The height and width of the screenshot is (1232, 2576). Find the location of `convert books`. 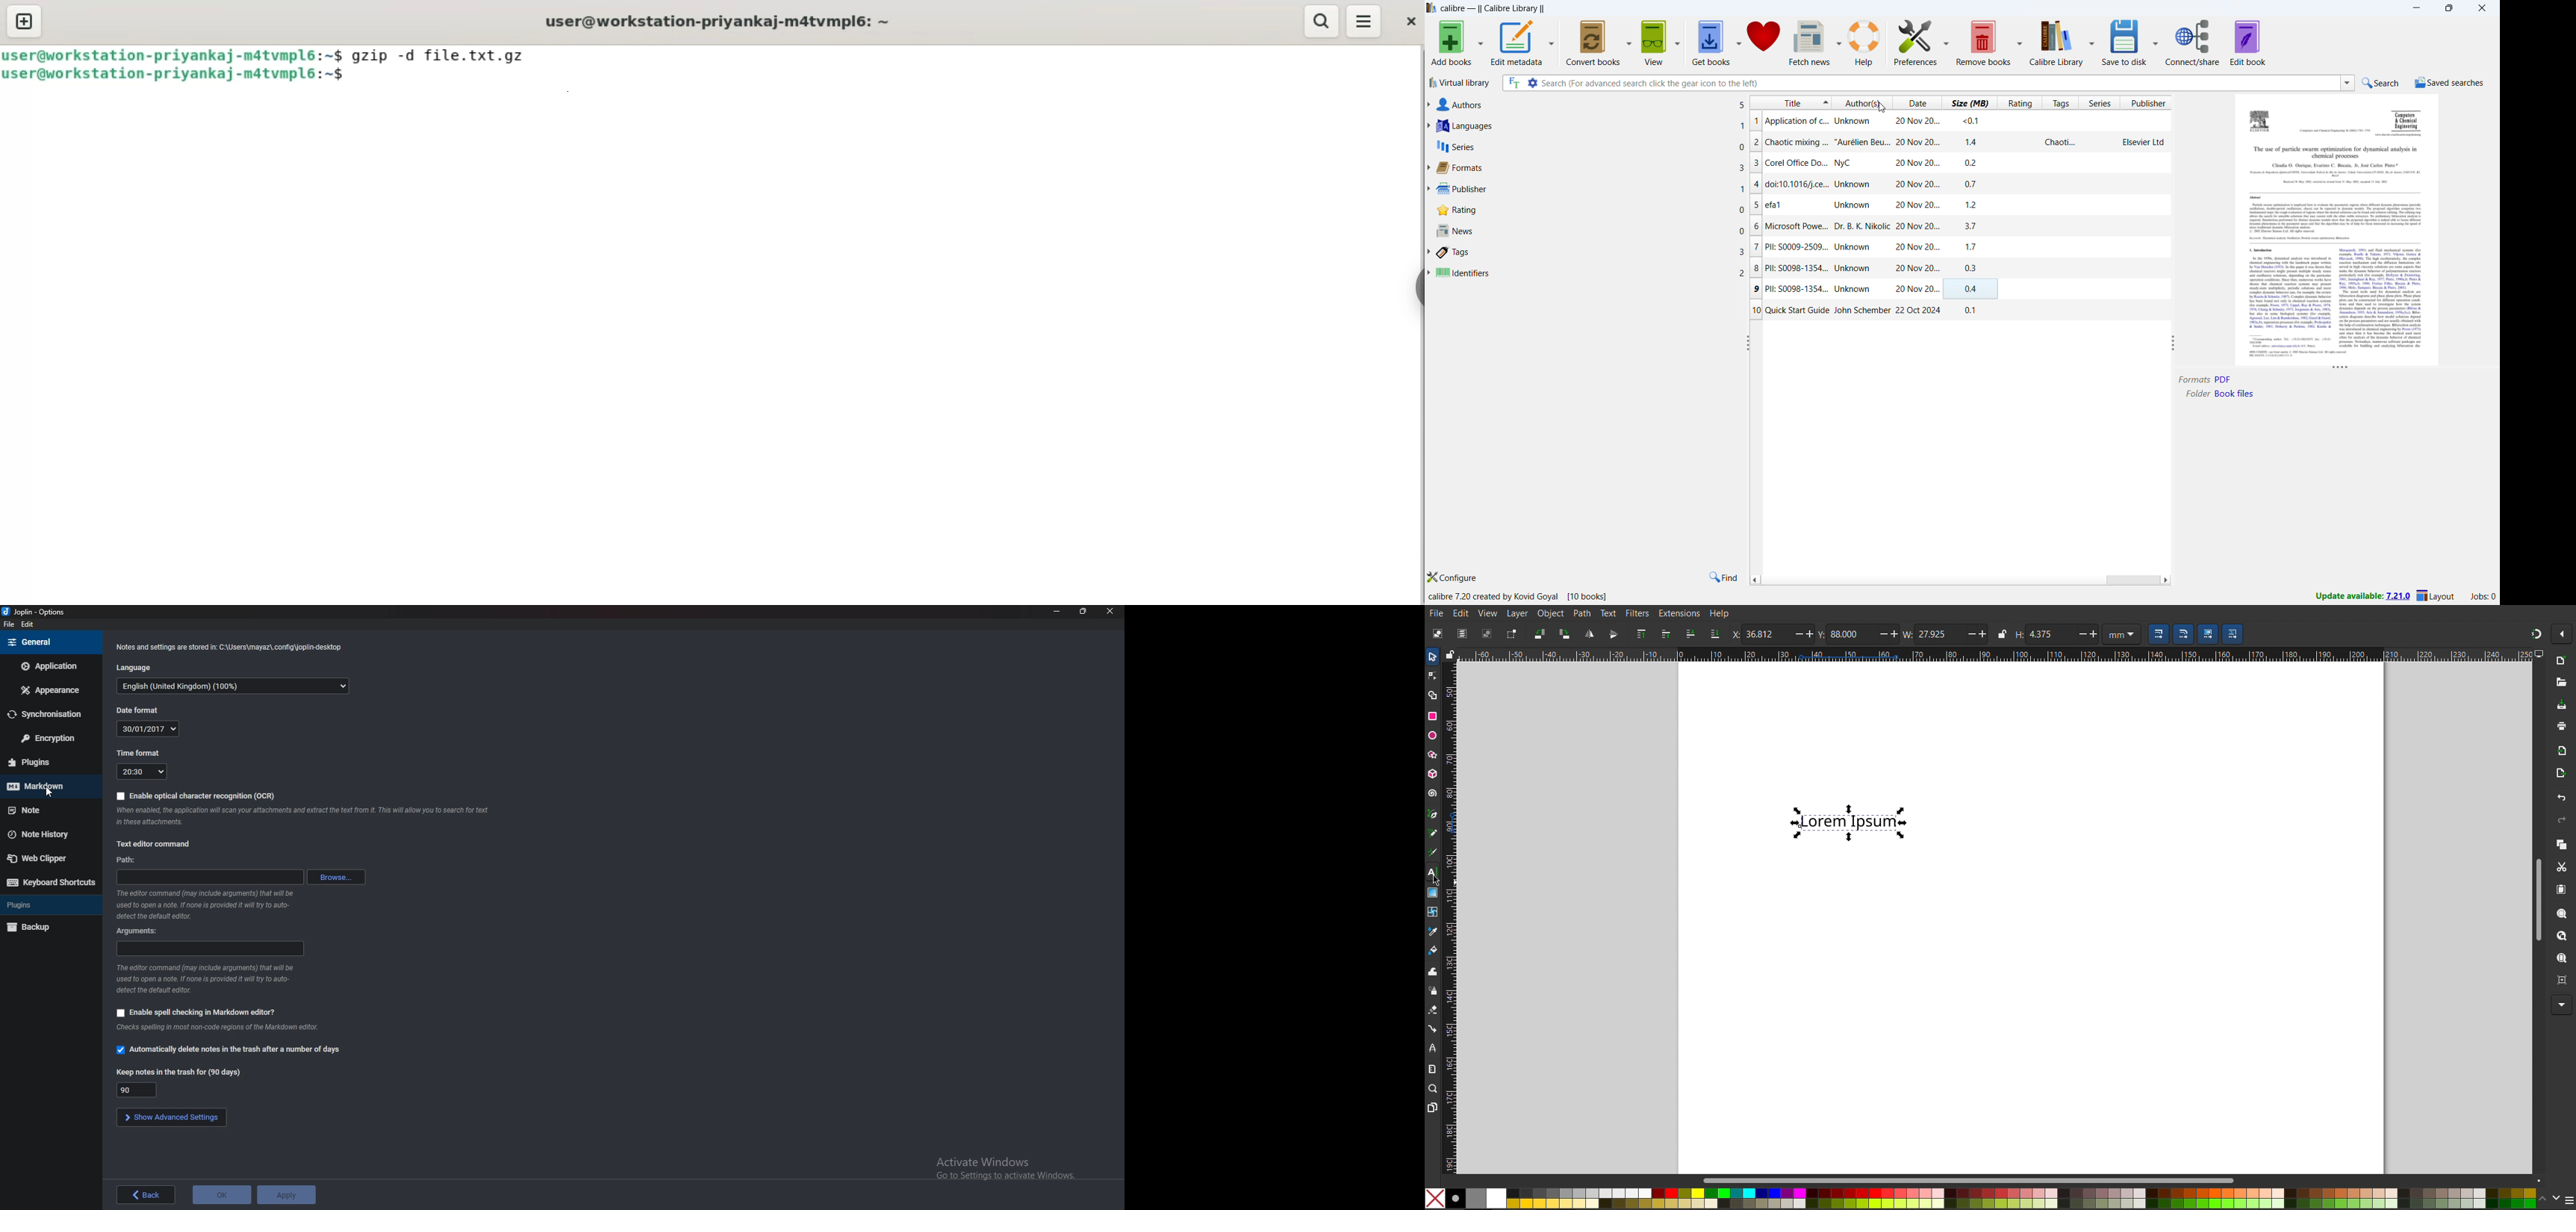

convert books is located at coordinates (1594, 43).